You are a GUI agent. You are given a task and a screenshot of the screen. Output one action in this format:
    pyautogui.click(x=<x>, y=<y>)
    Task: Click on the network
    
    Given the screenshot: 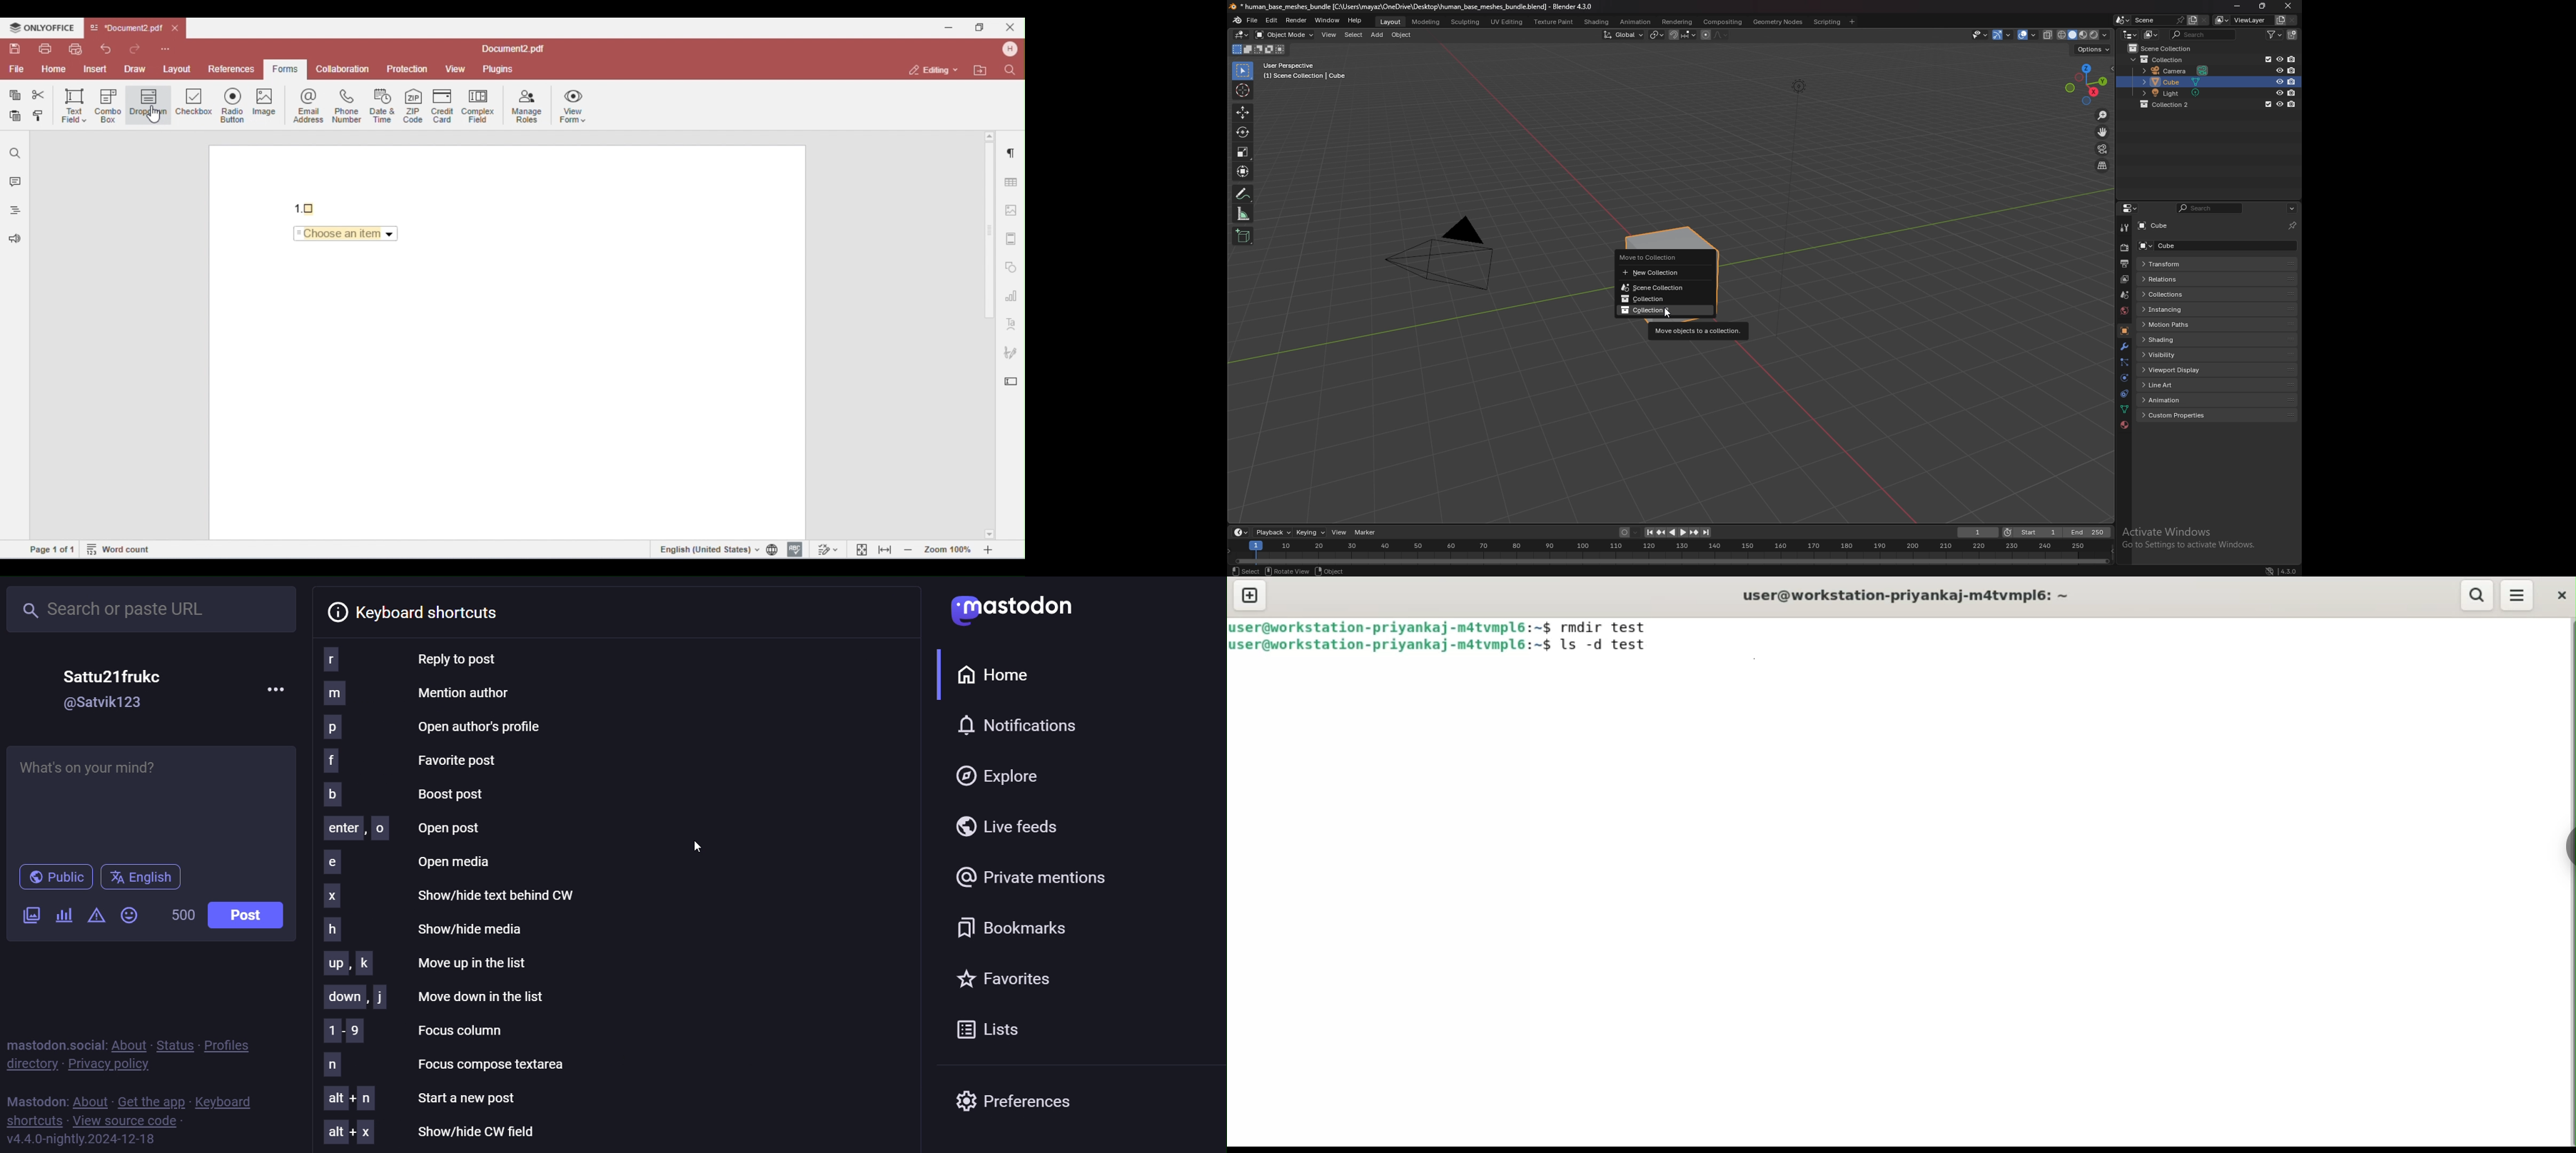 What is the action you would take?
    pyautogui.click(x=2268, y=570)
    